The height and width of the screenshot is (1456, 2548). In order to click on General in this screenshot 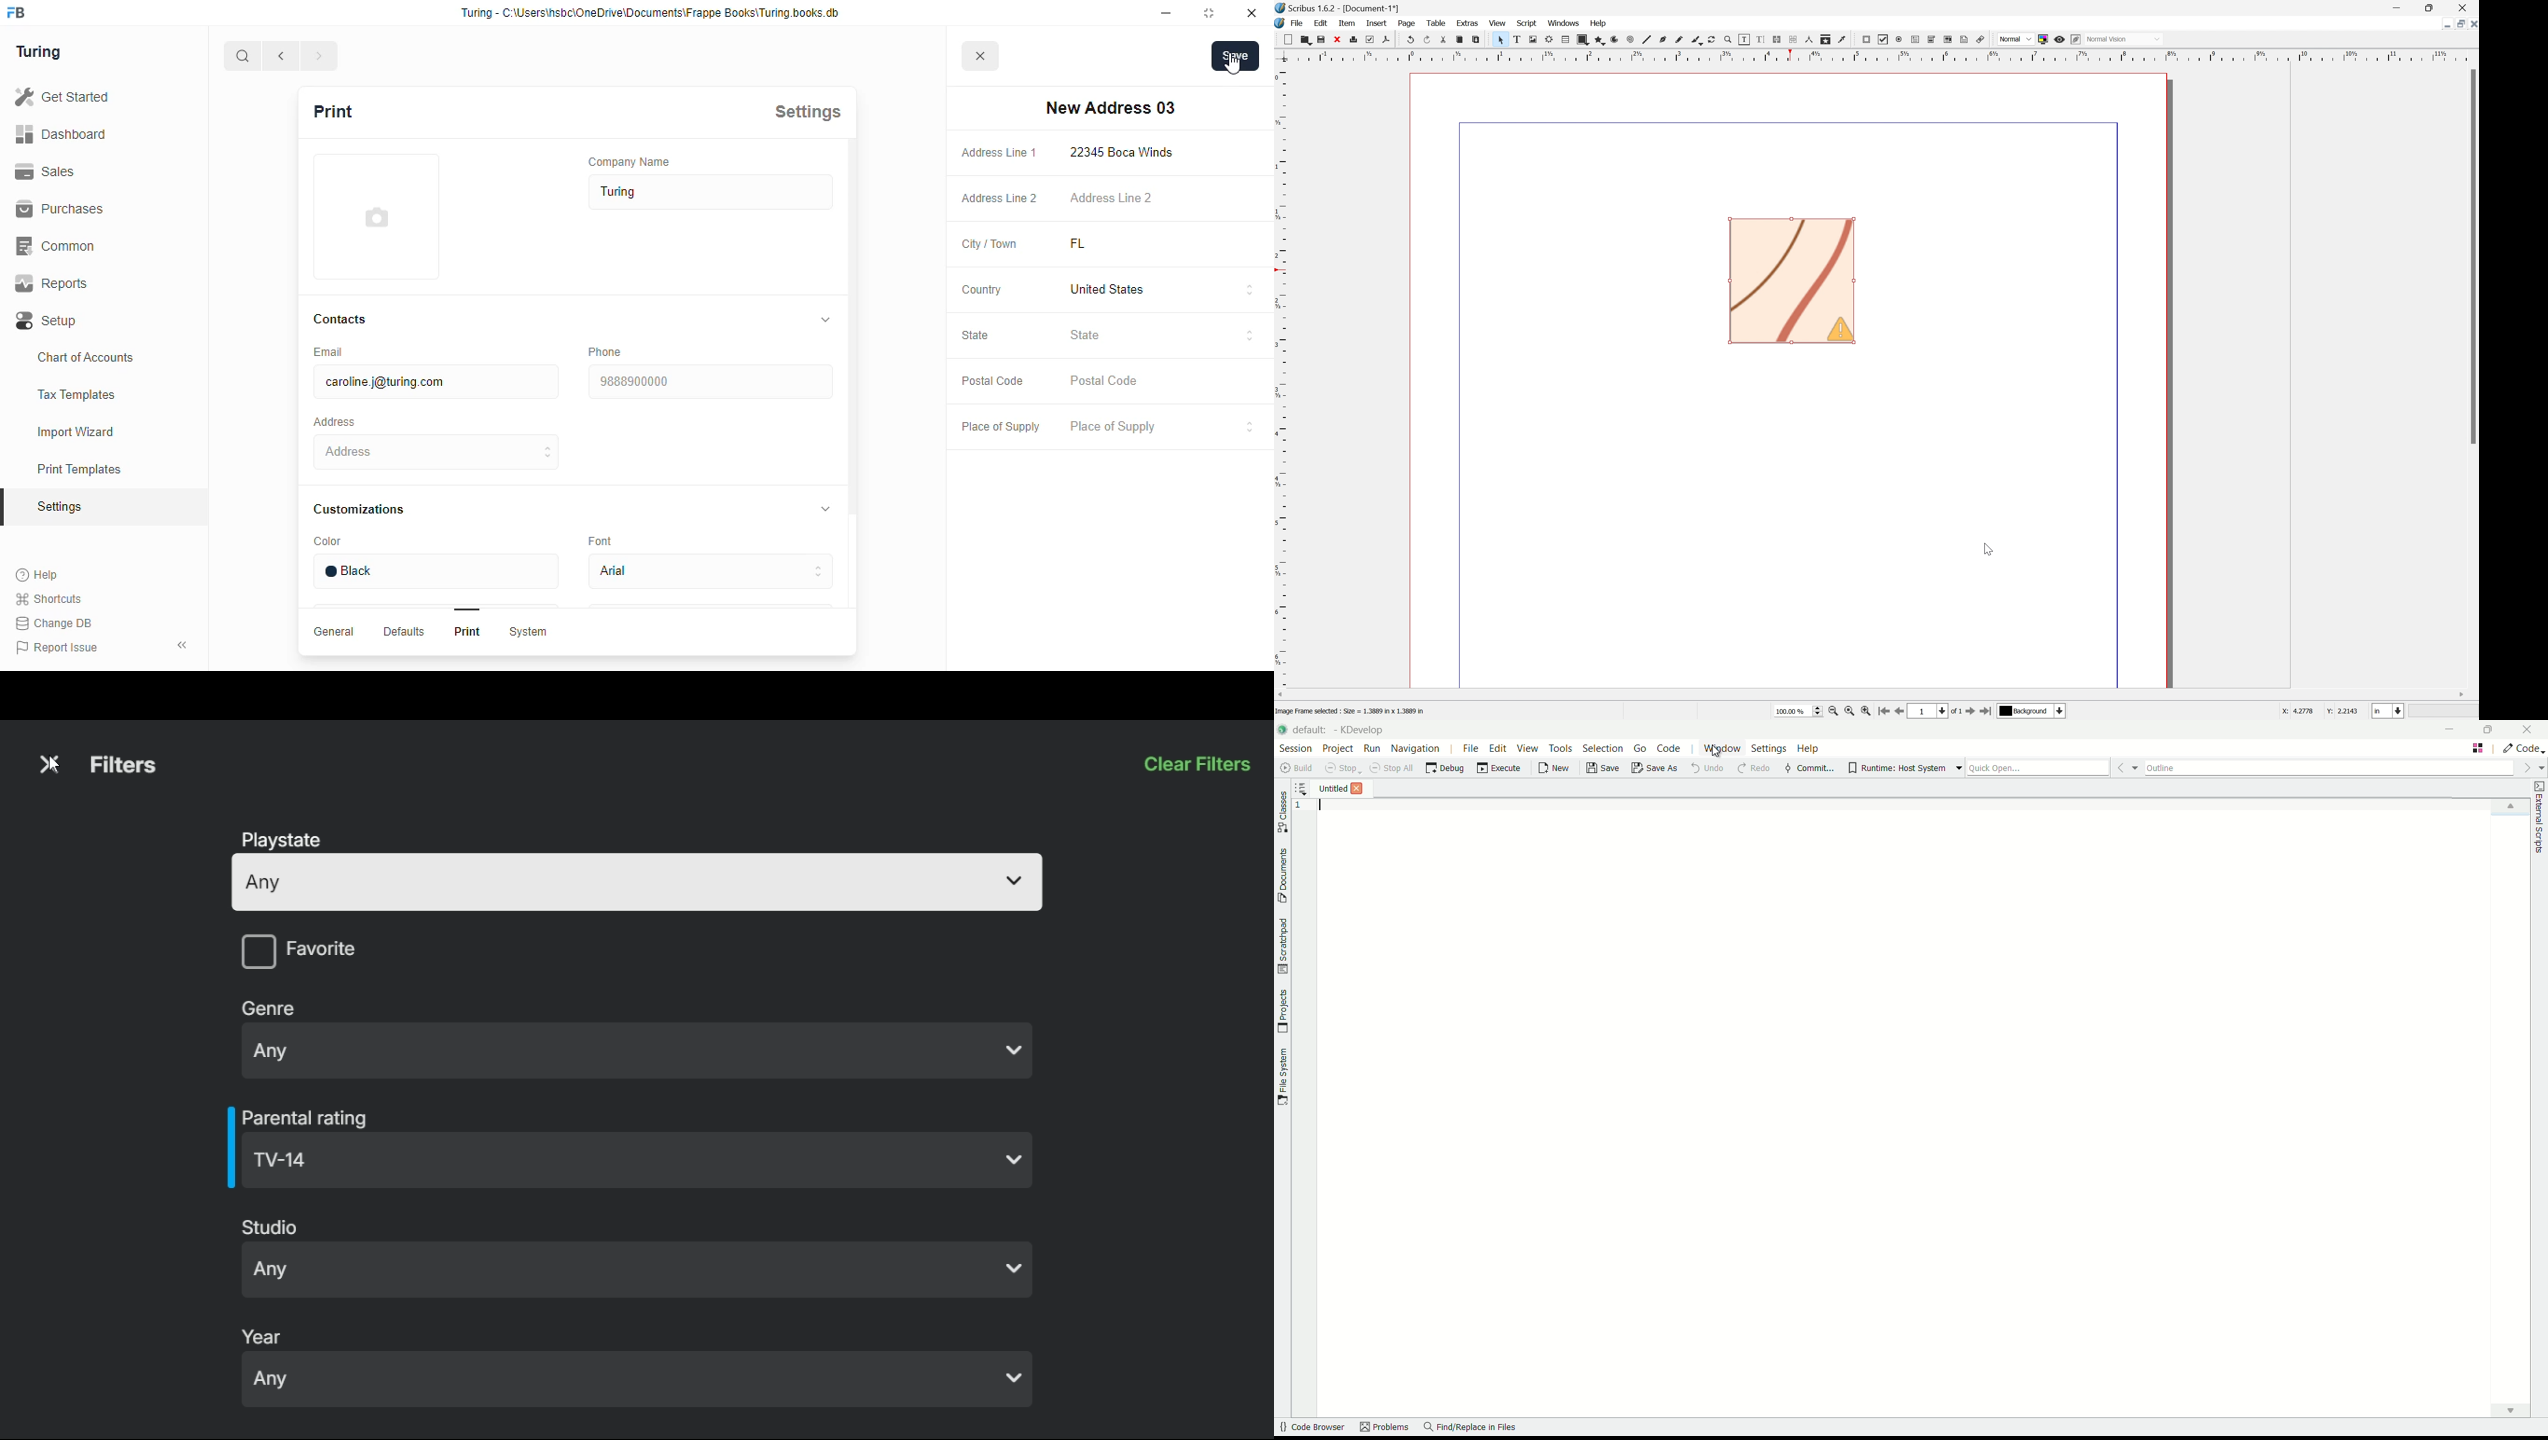, I will do `click(334, 631)`.